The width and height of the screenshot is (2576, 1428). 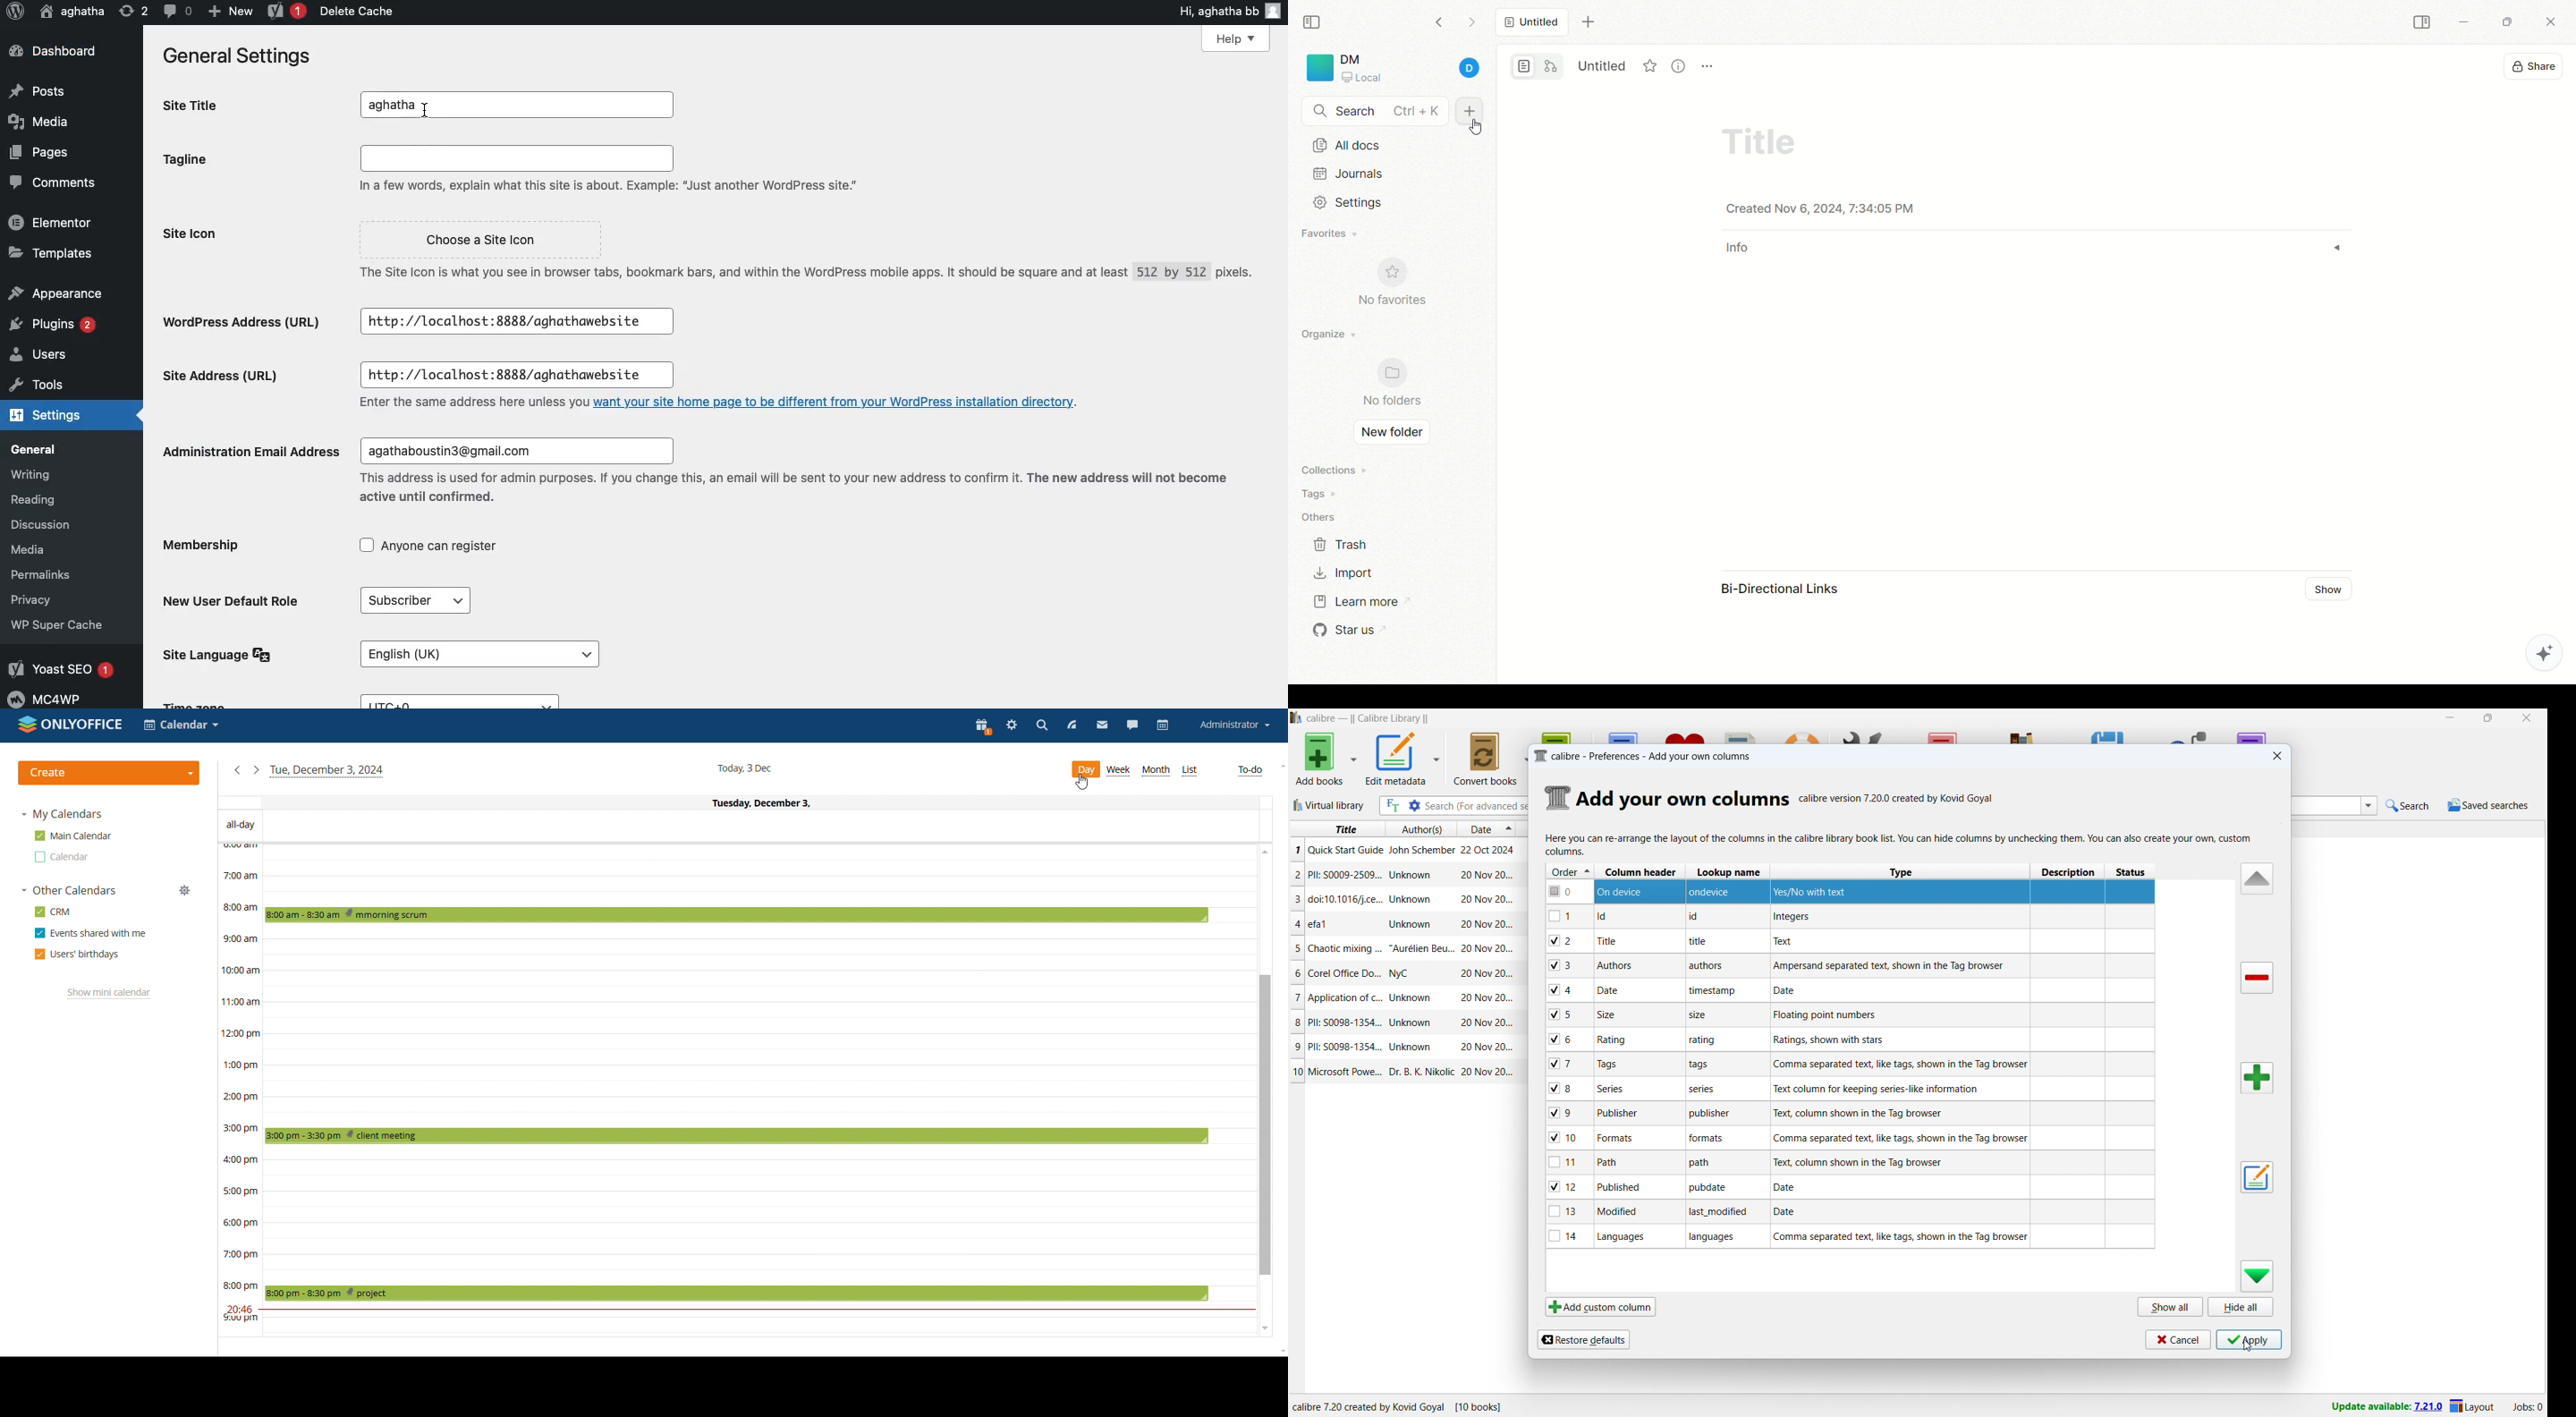 I want to click on version details, so click(x=1899, y=800).